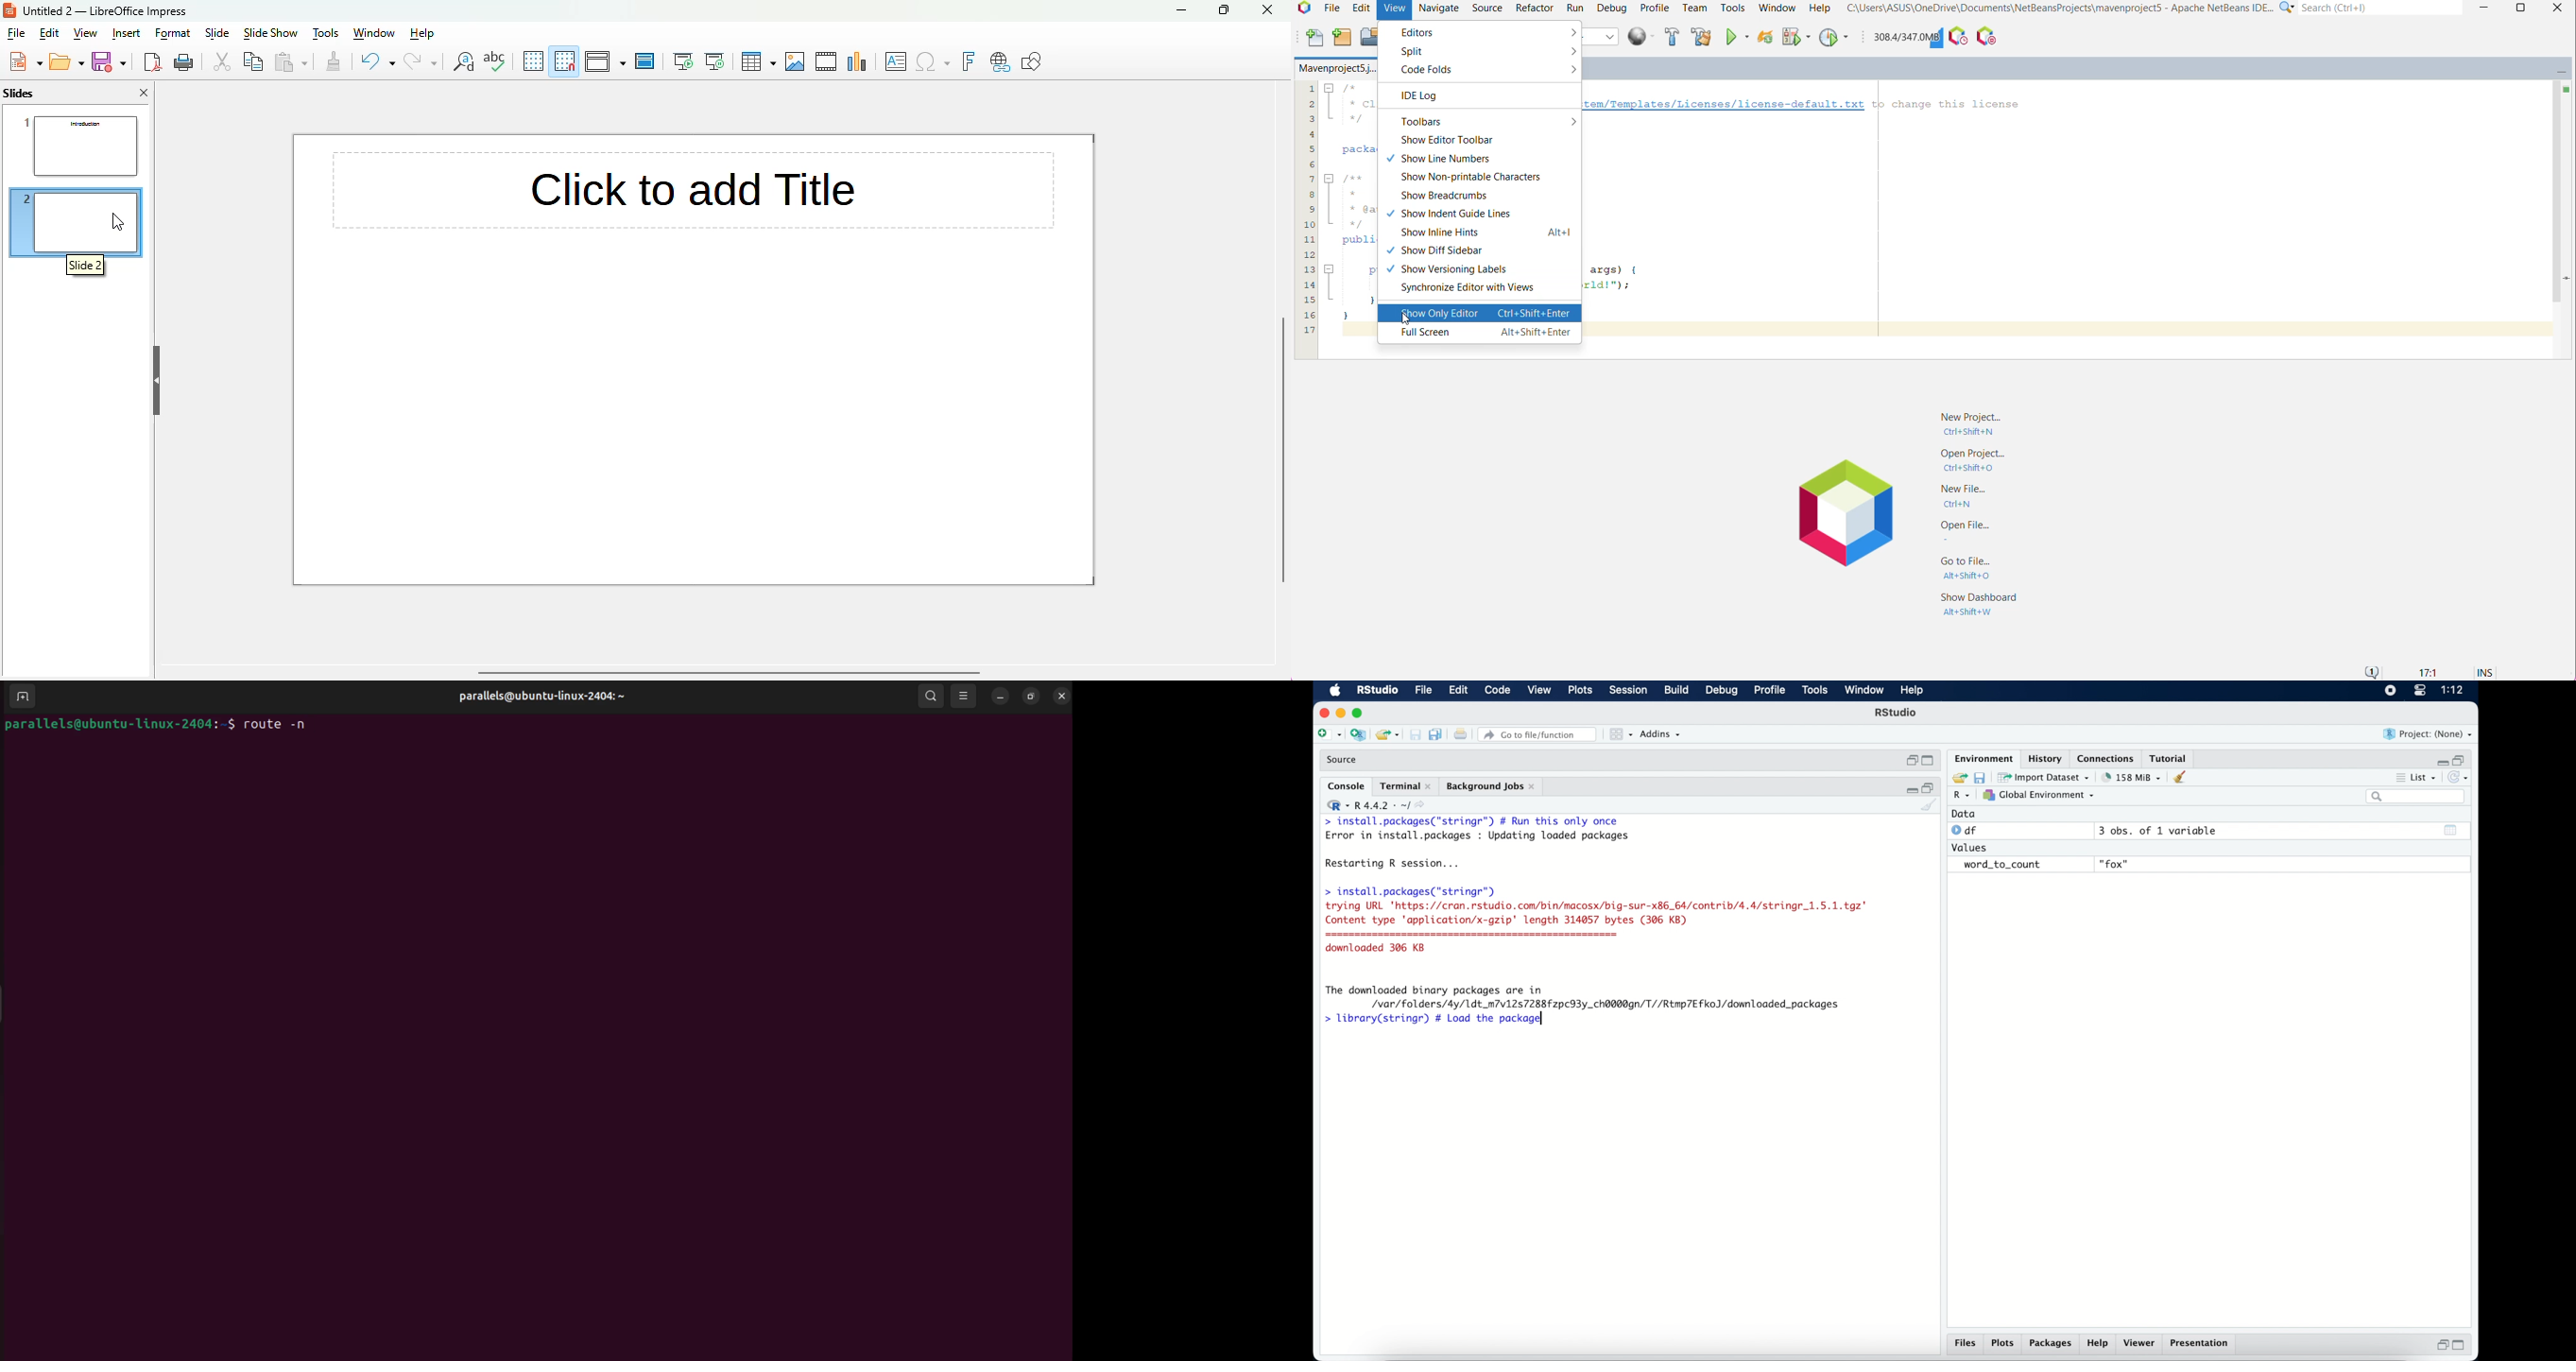 This screenshot has height=1372, width=2576. What do you see at coordinates (565, 60) in the screenshot?
I see `snap to grid` at bounding box center [565, 60].